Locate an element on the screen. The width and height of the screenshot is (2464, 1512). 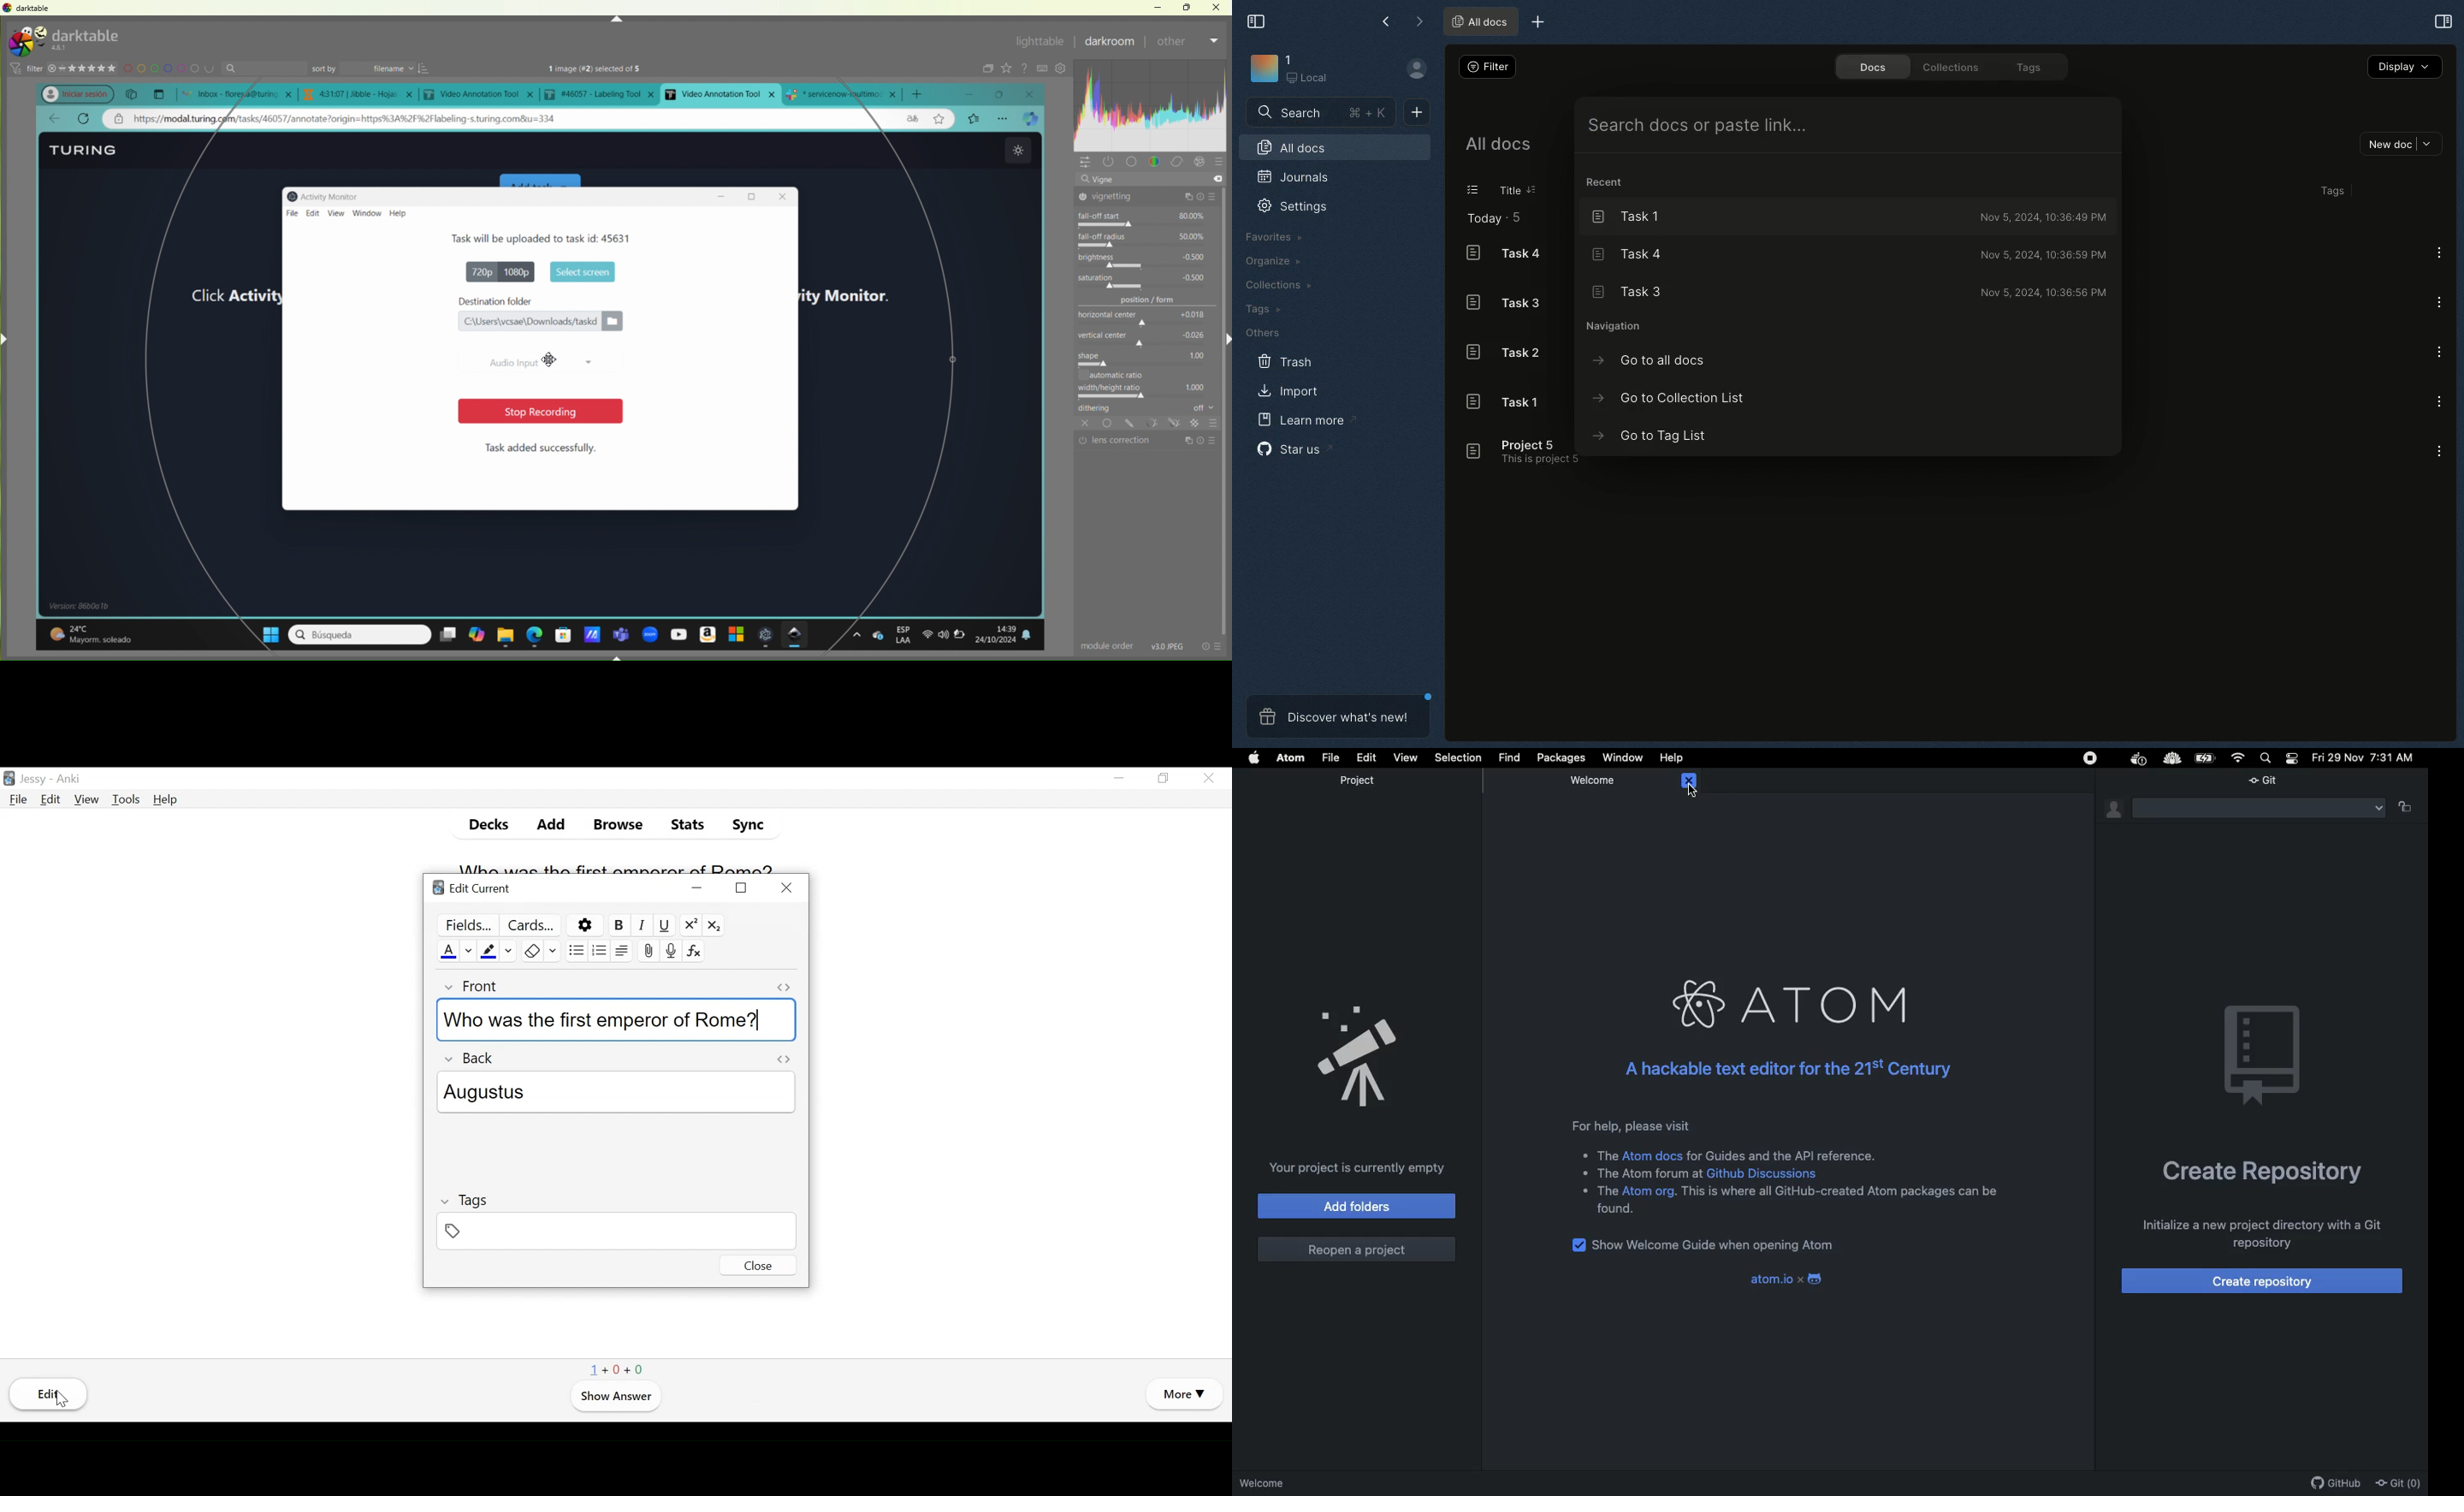
darktable is located at coordinates (797, 635).